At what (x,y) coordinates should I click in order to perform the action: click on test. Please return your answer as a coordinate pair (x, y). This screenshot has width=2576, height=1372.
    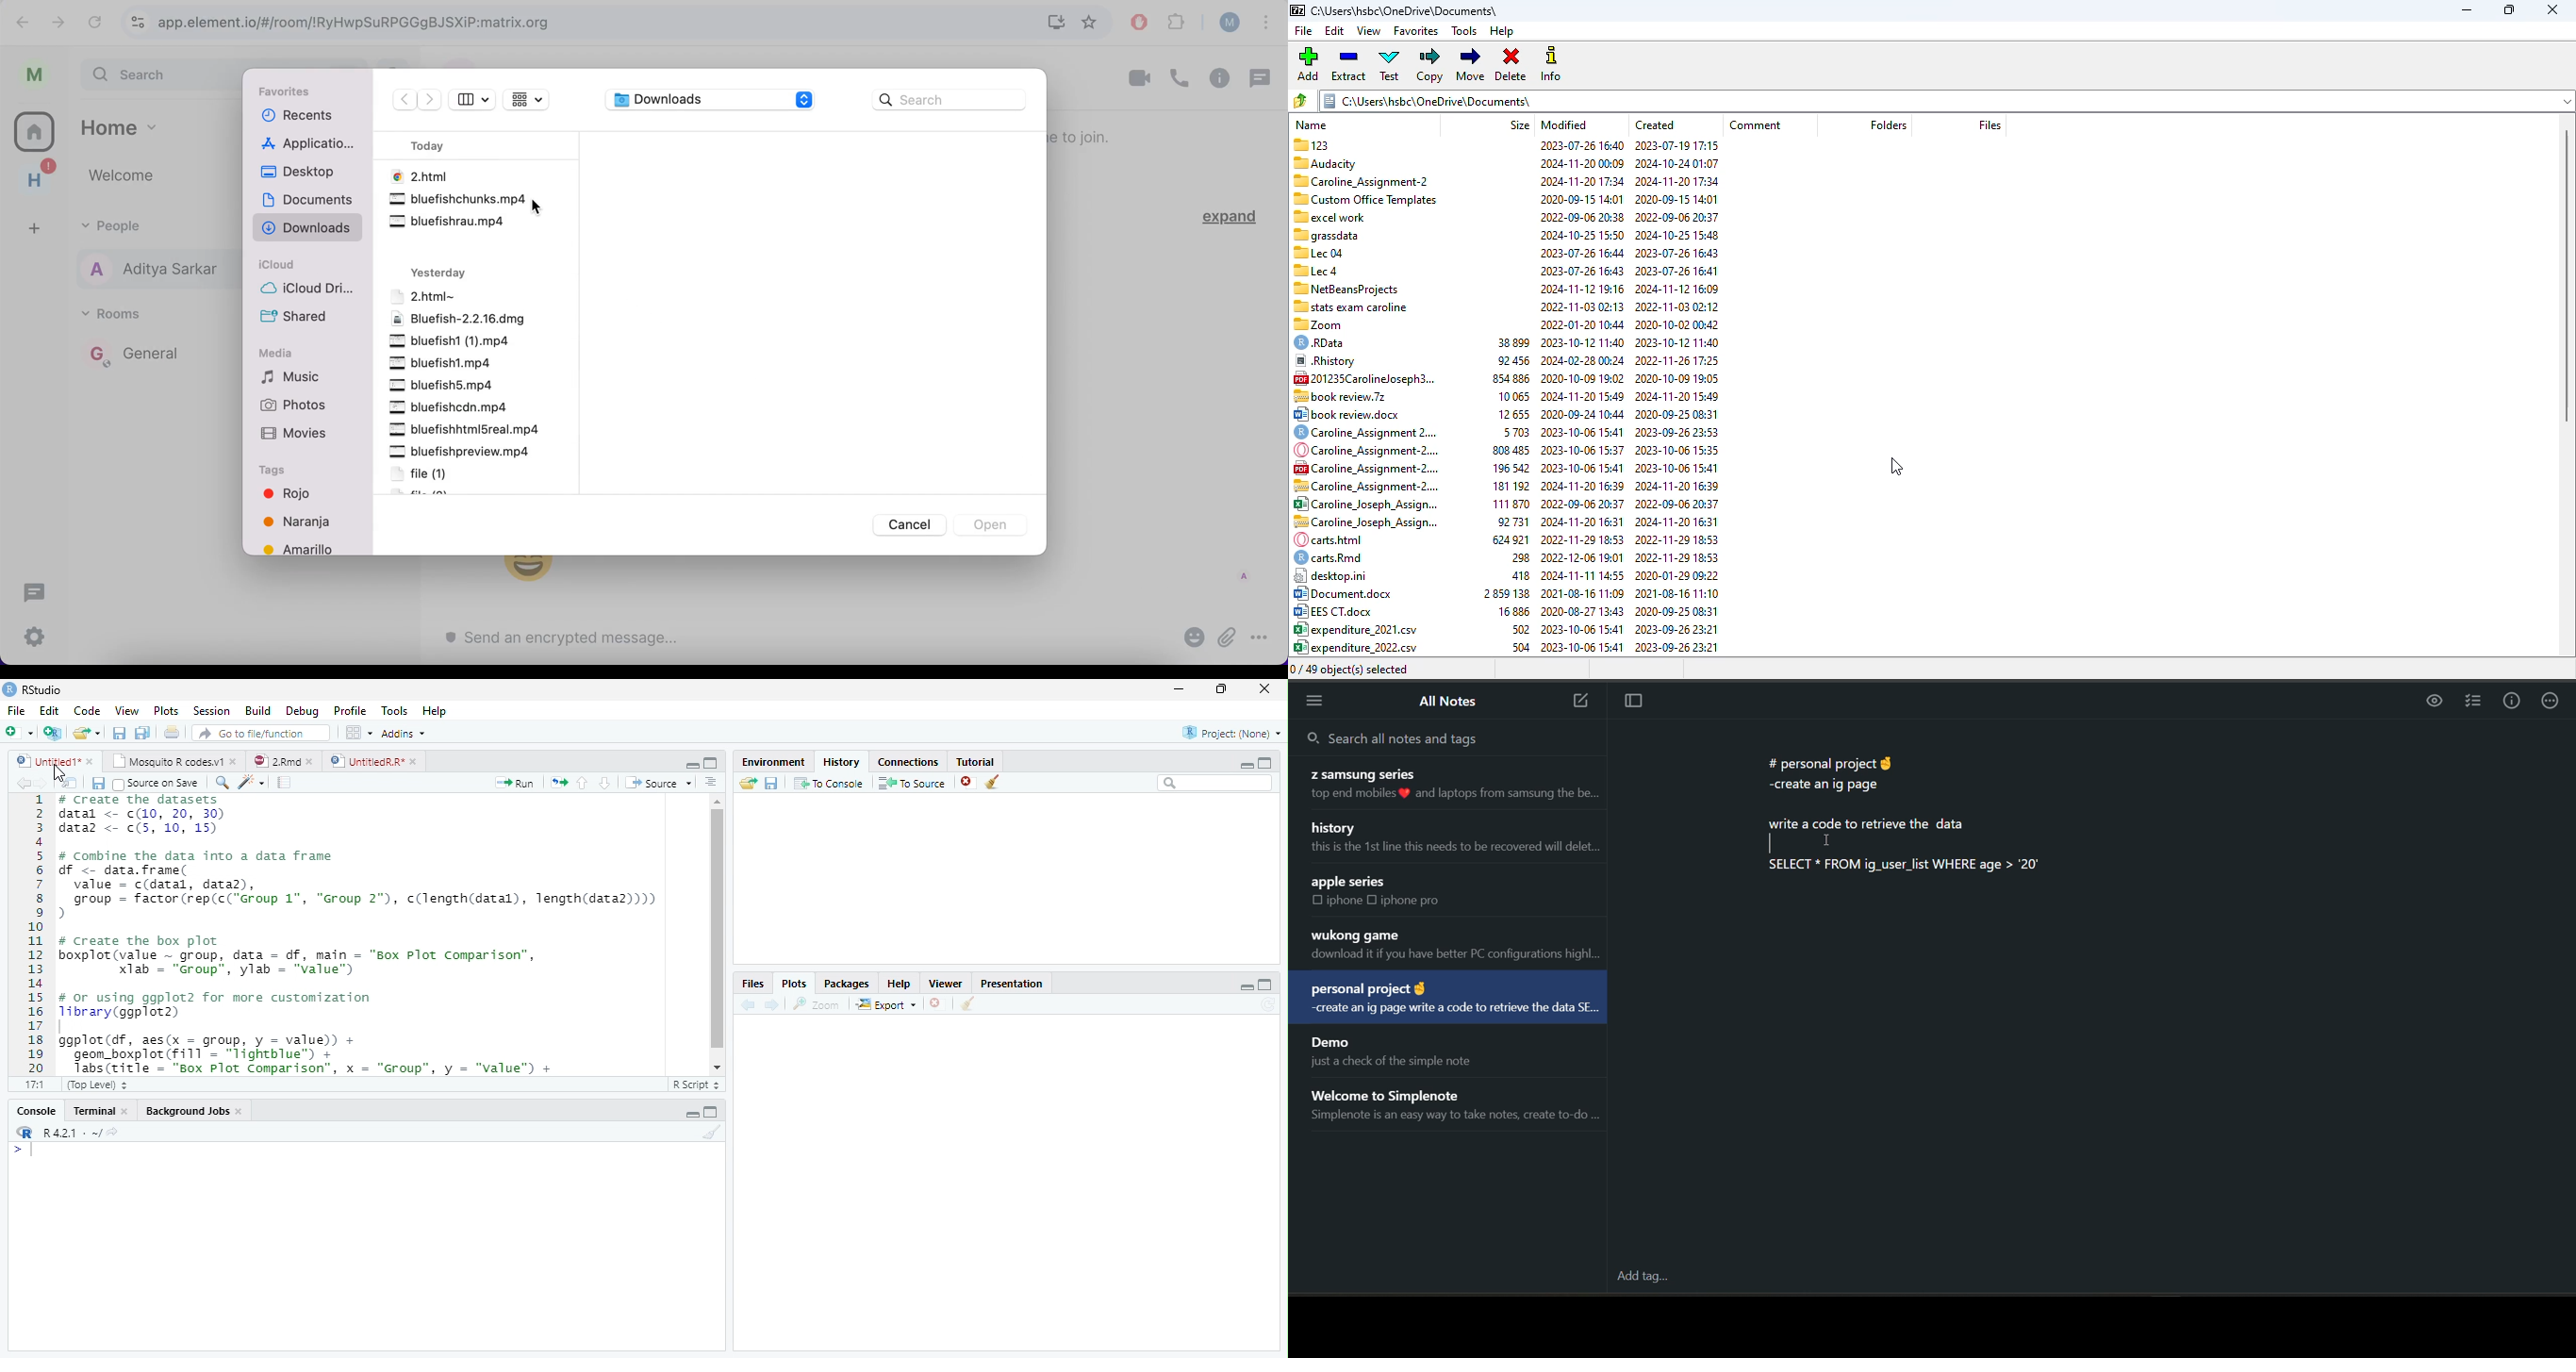
    Looking at the image, I should click on (1391, 65).